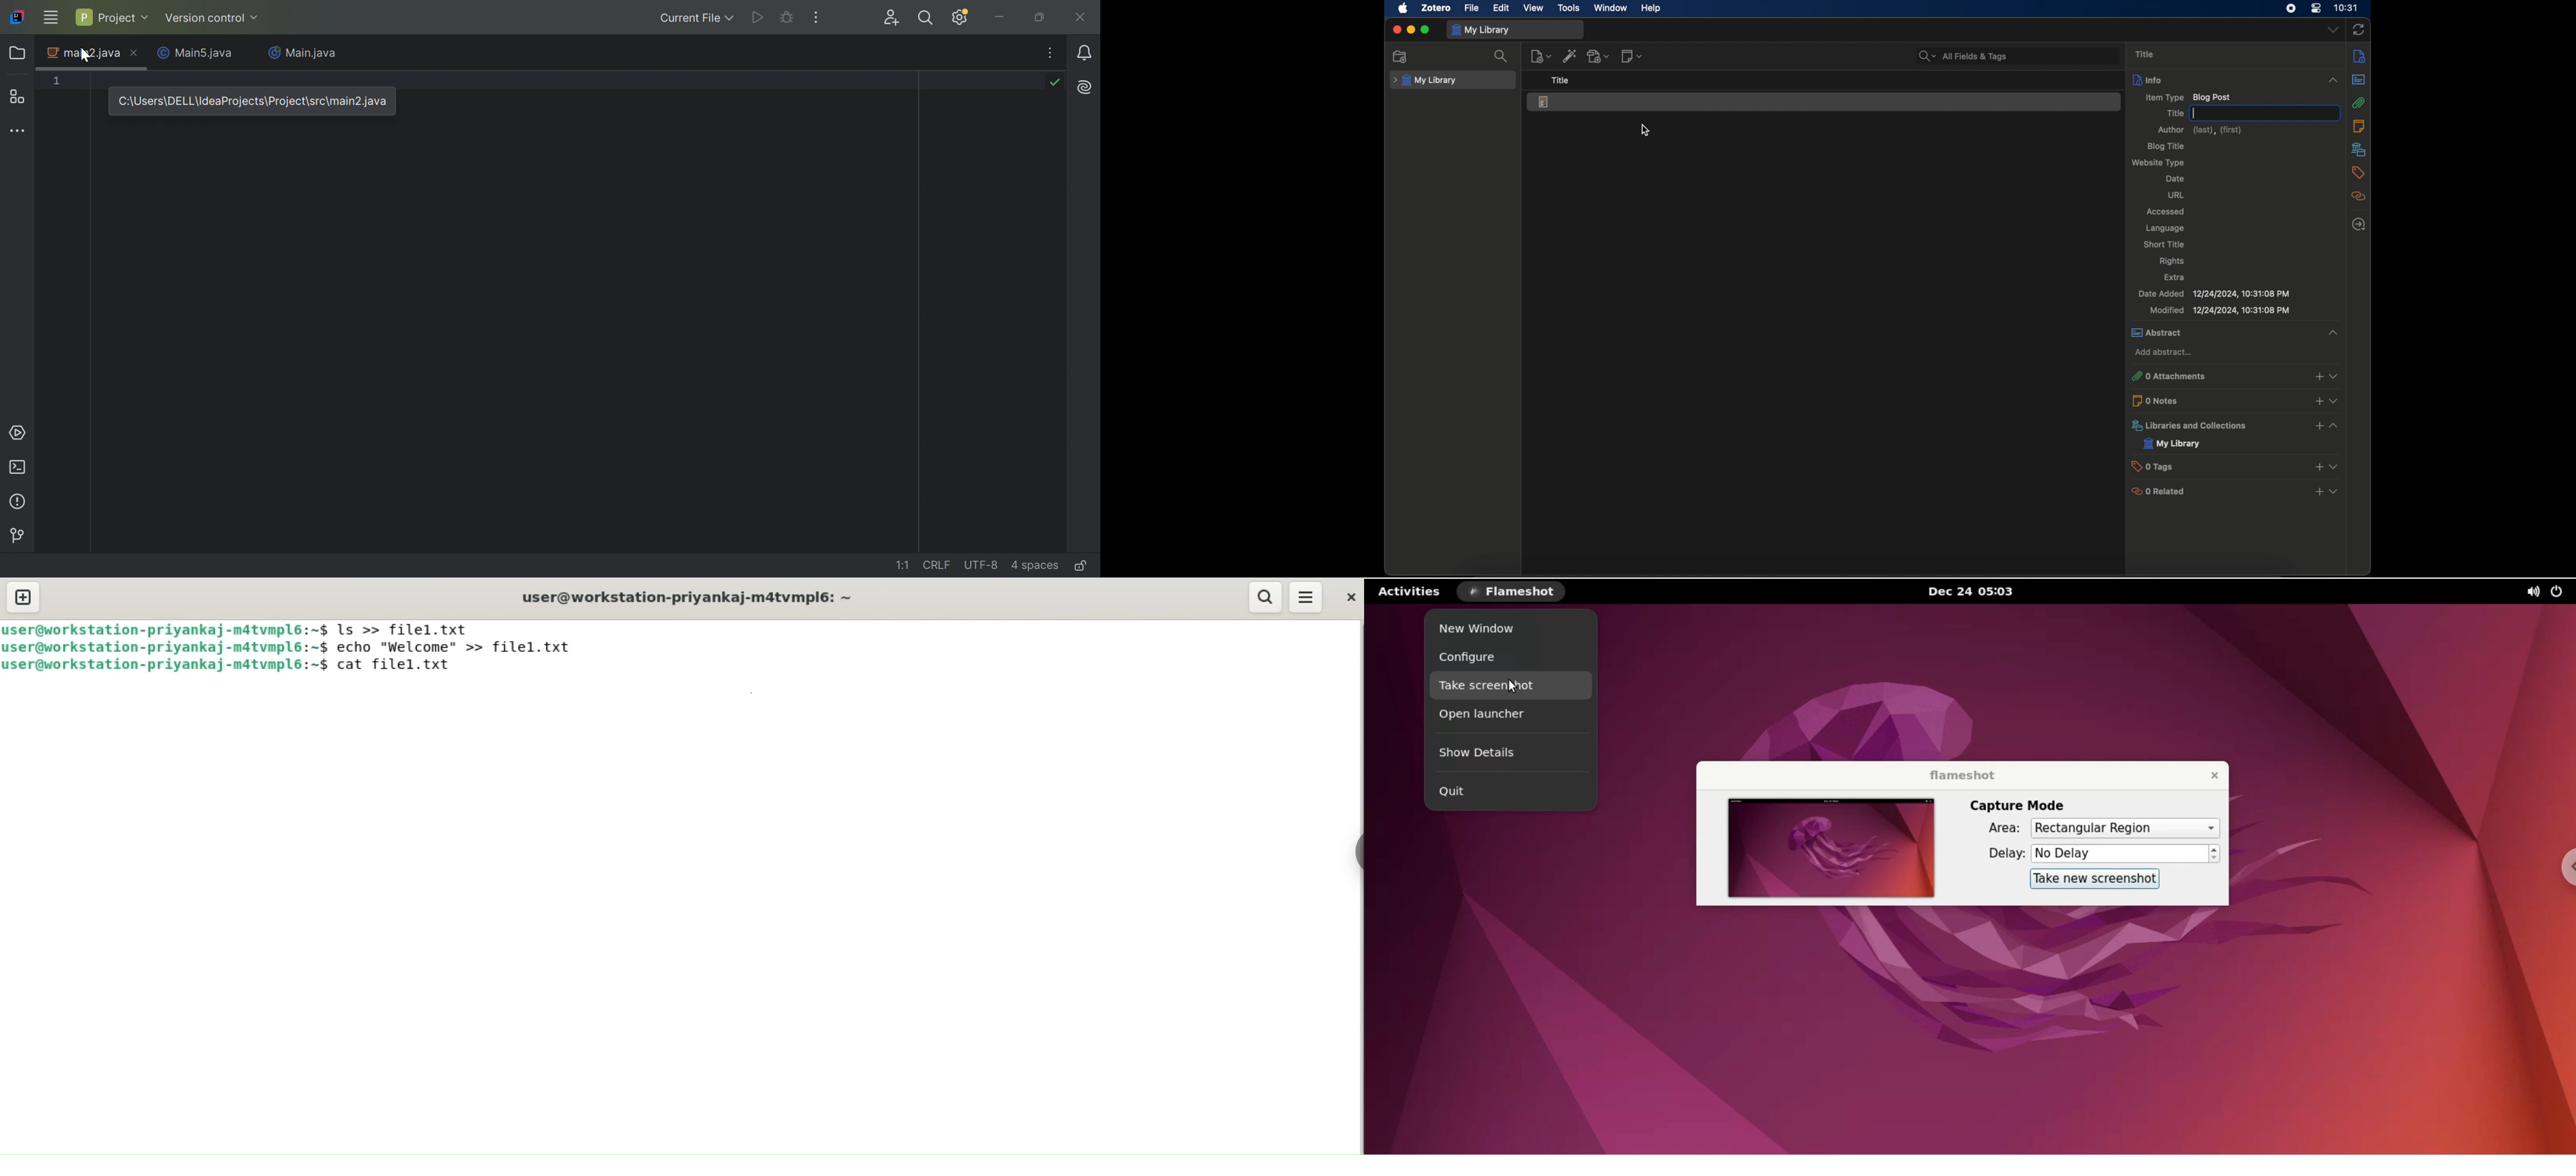 This screenshot has width=2576, height=1176. What do you see at coordinates (2214, 294) in the screenshot?
I see `date added` at bounding box center [2214, 294].